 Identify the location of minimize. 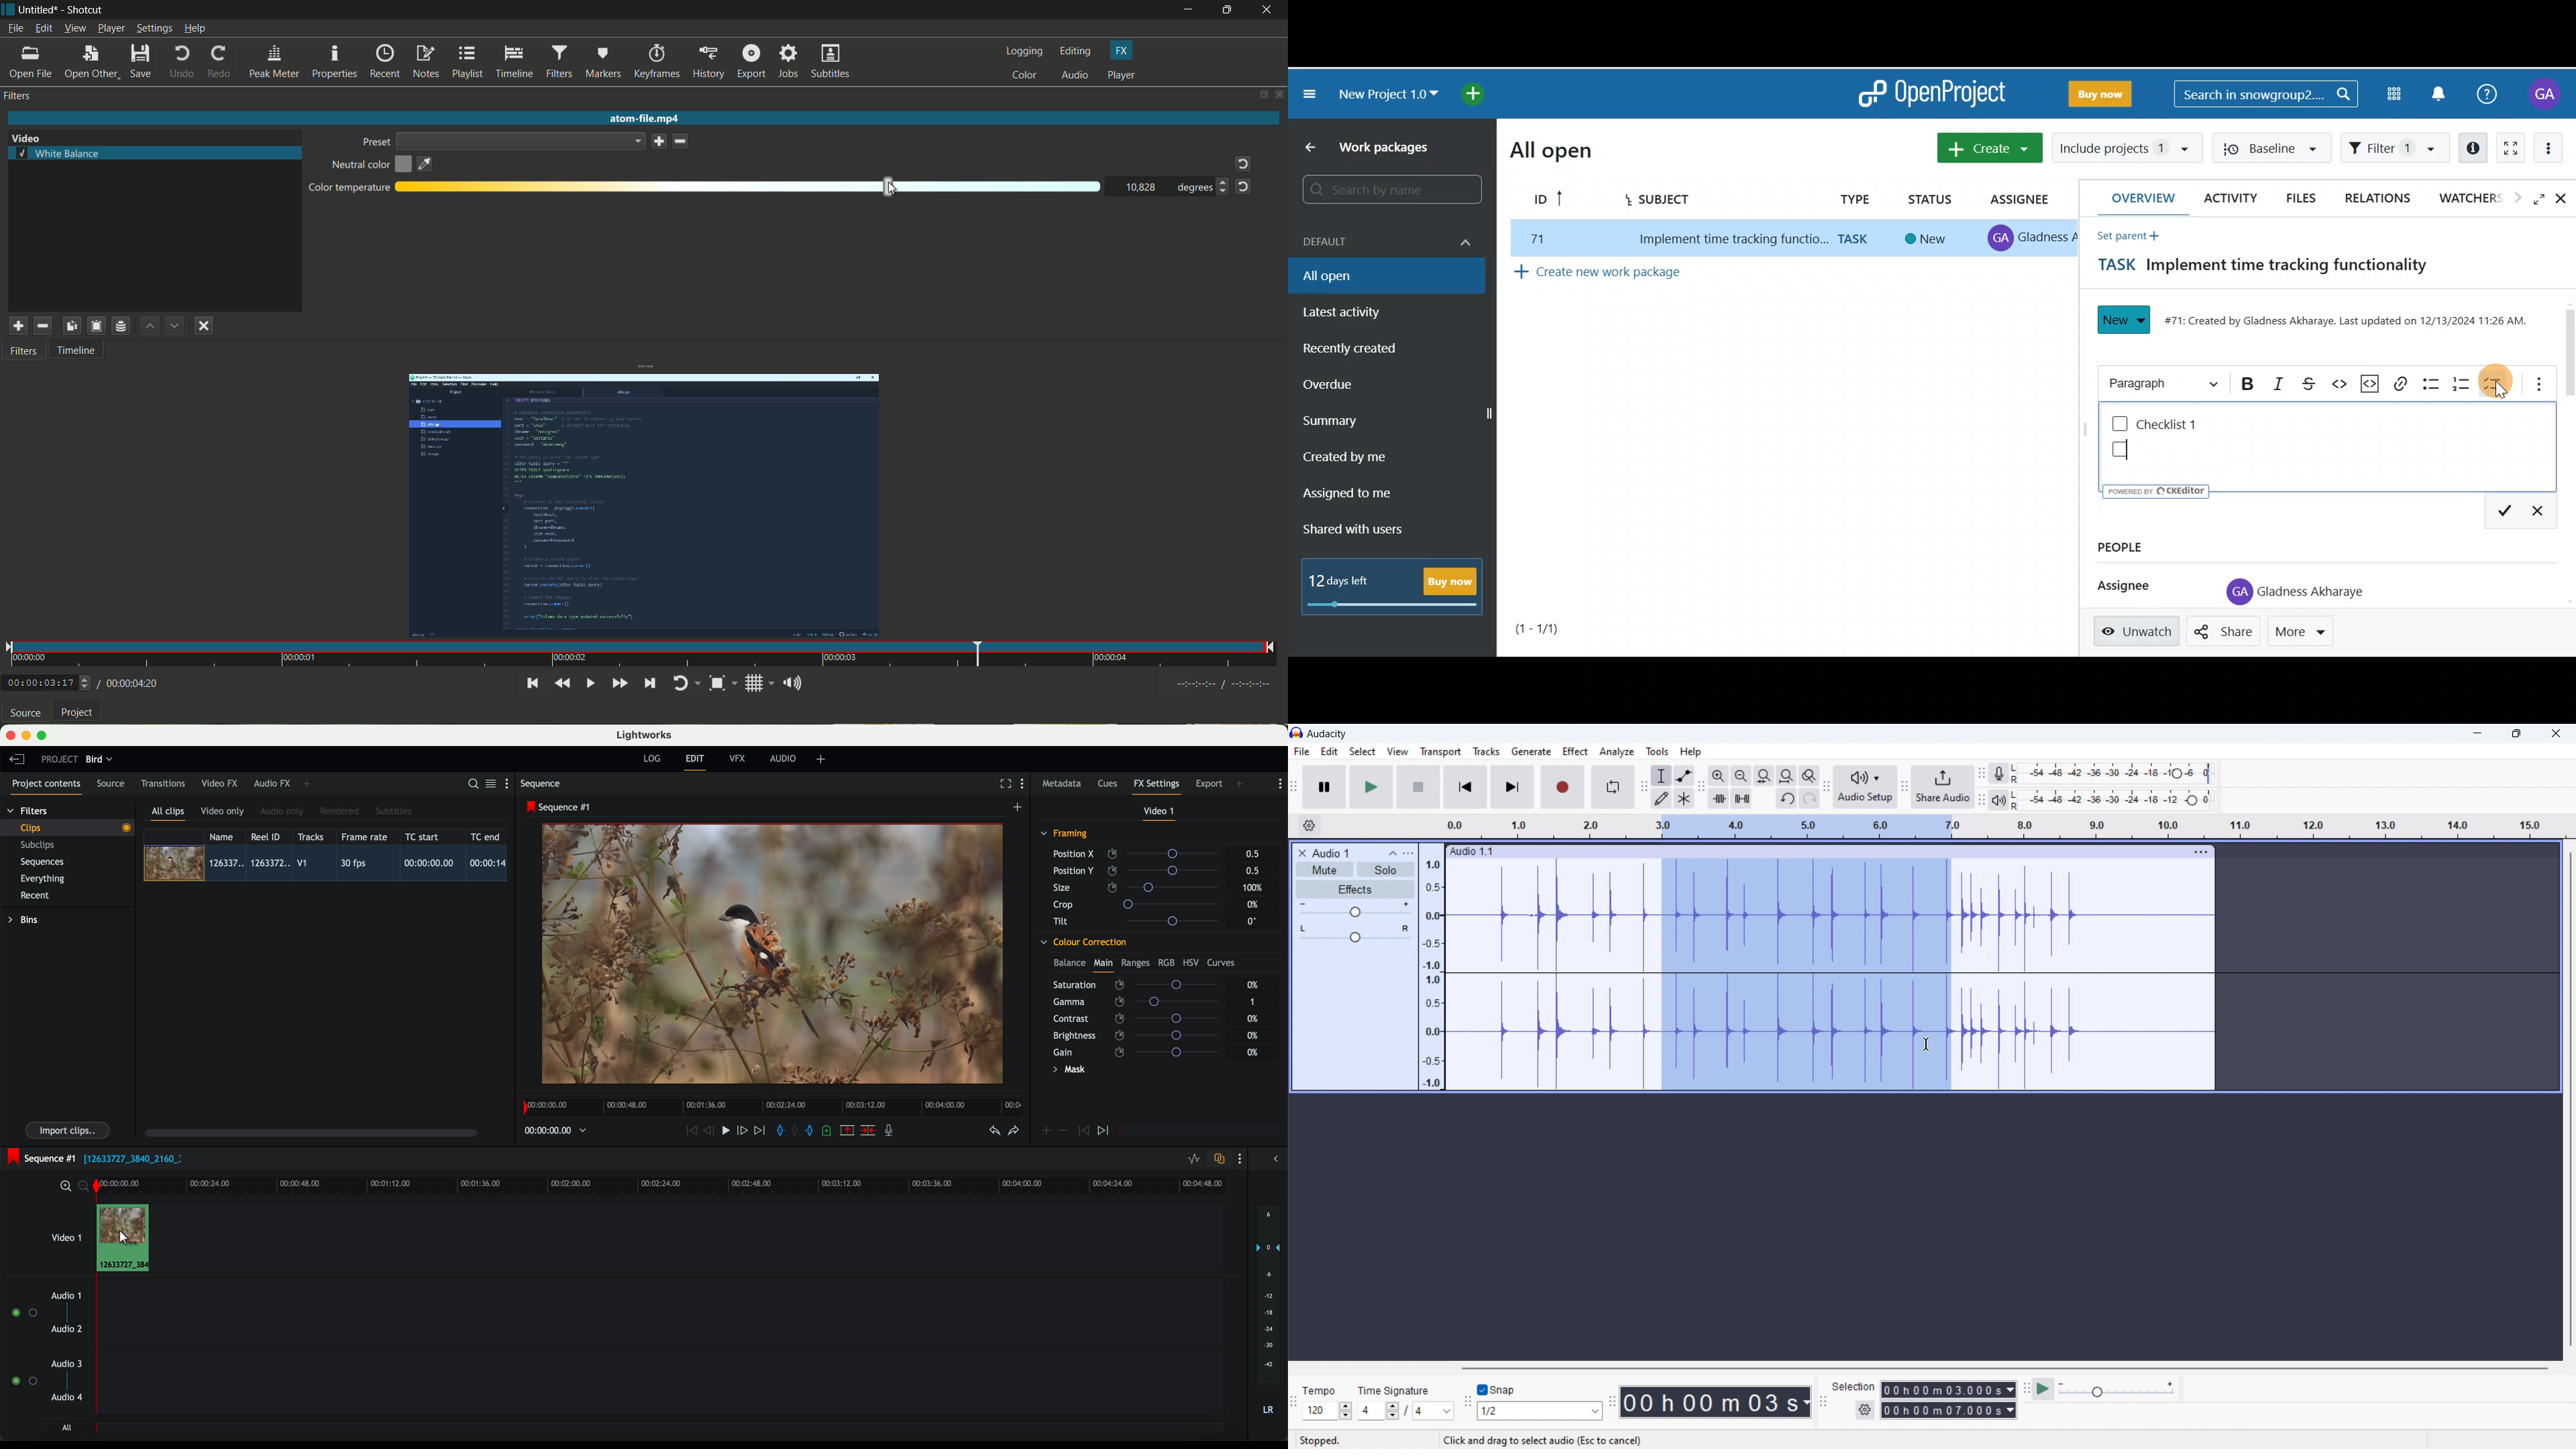
(2477, 734).